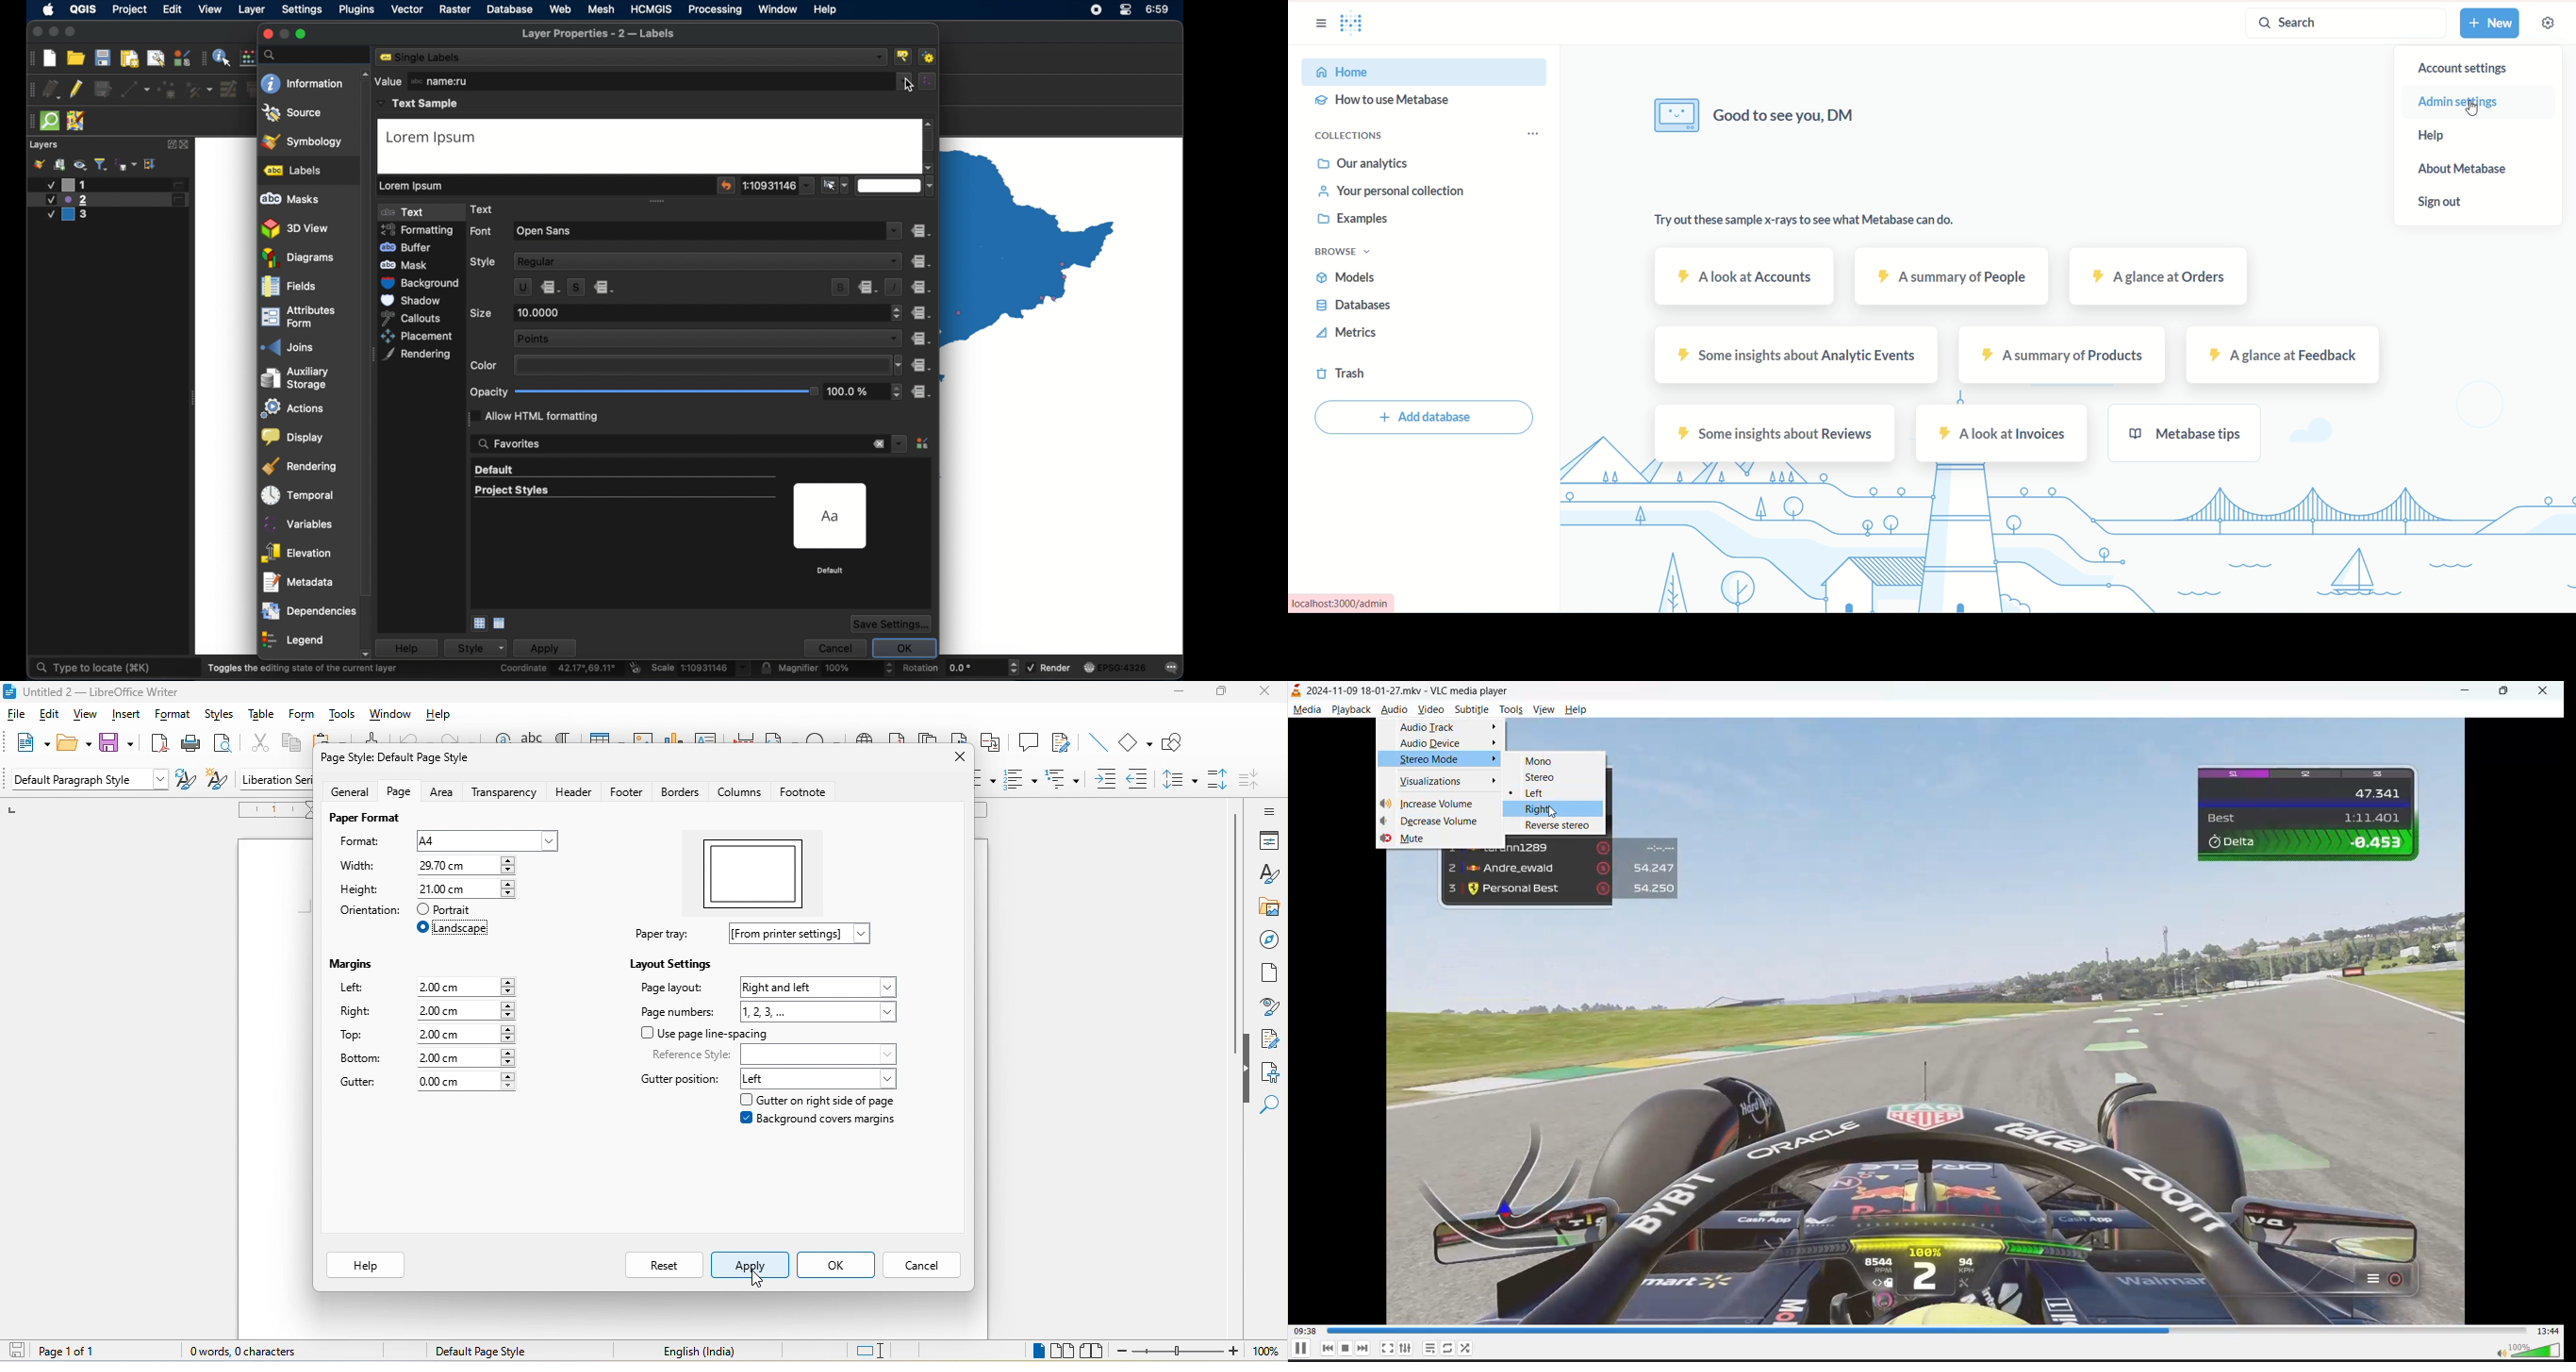 The width and height of the screenshot is (2576, 1372). I want to click on paper format, so click(365, 820).